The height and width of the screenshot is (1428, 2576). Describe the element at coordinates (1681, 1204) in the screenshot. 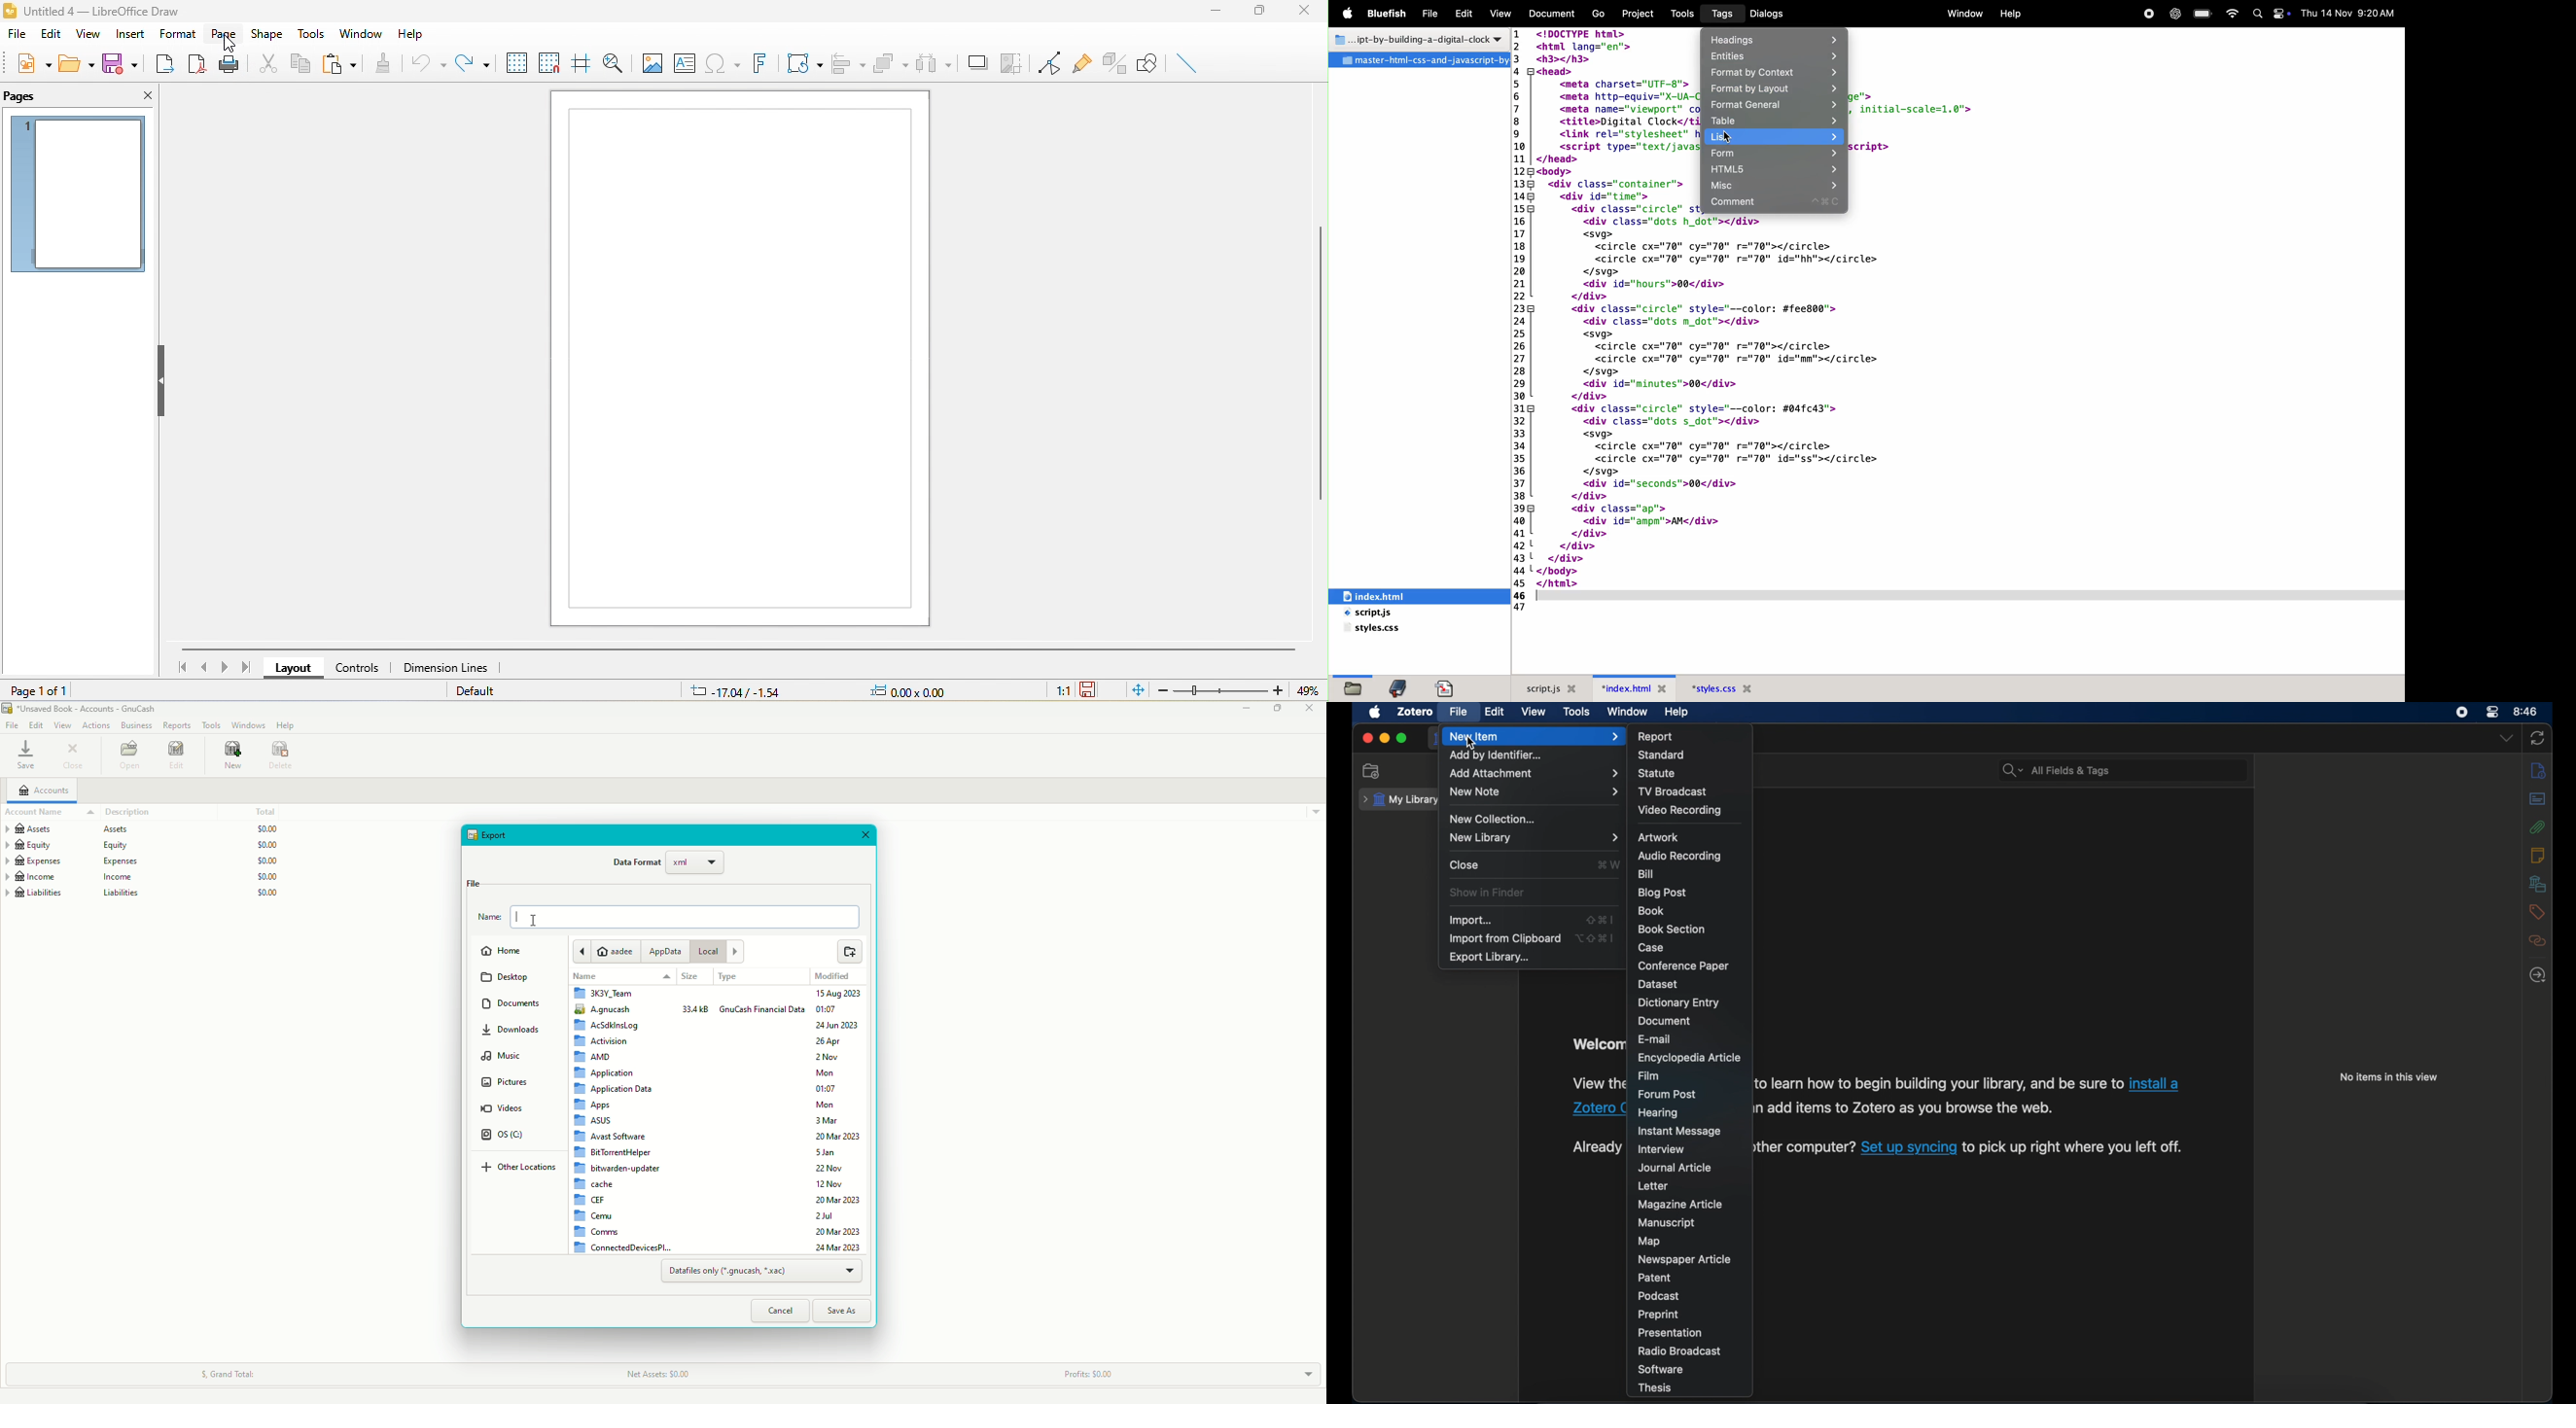

I see `magazine article` at that location.